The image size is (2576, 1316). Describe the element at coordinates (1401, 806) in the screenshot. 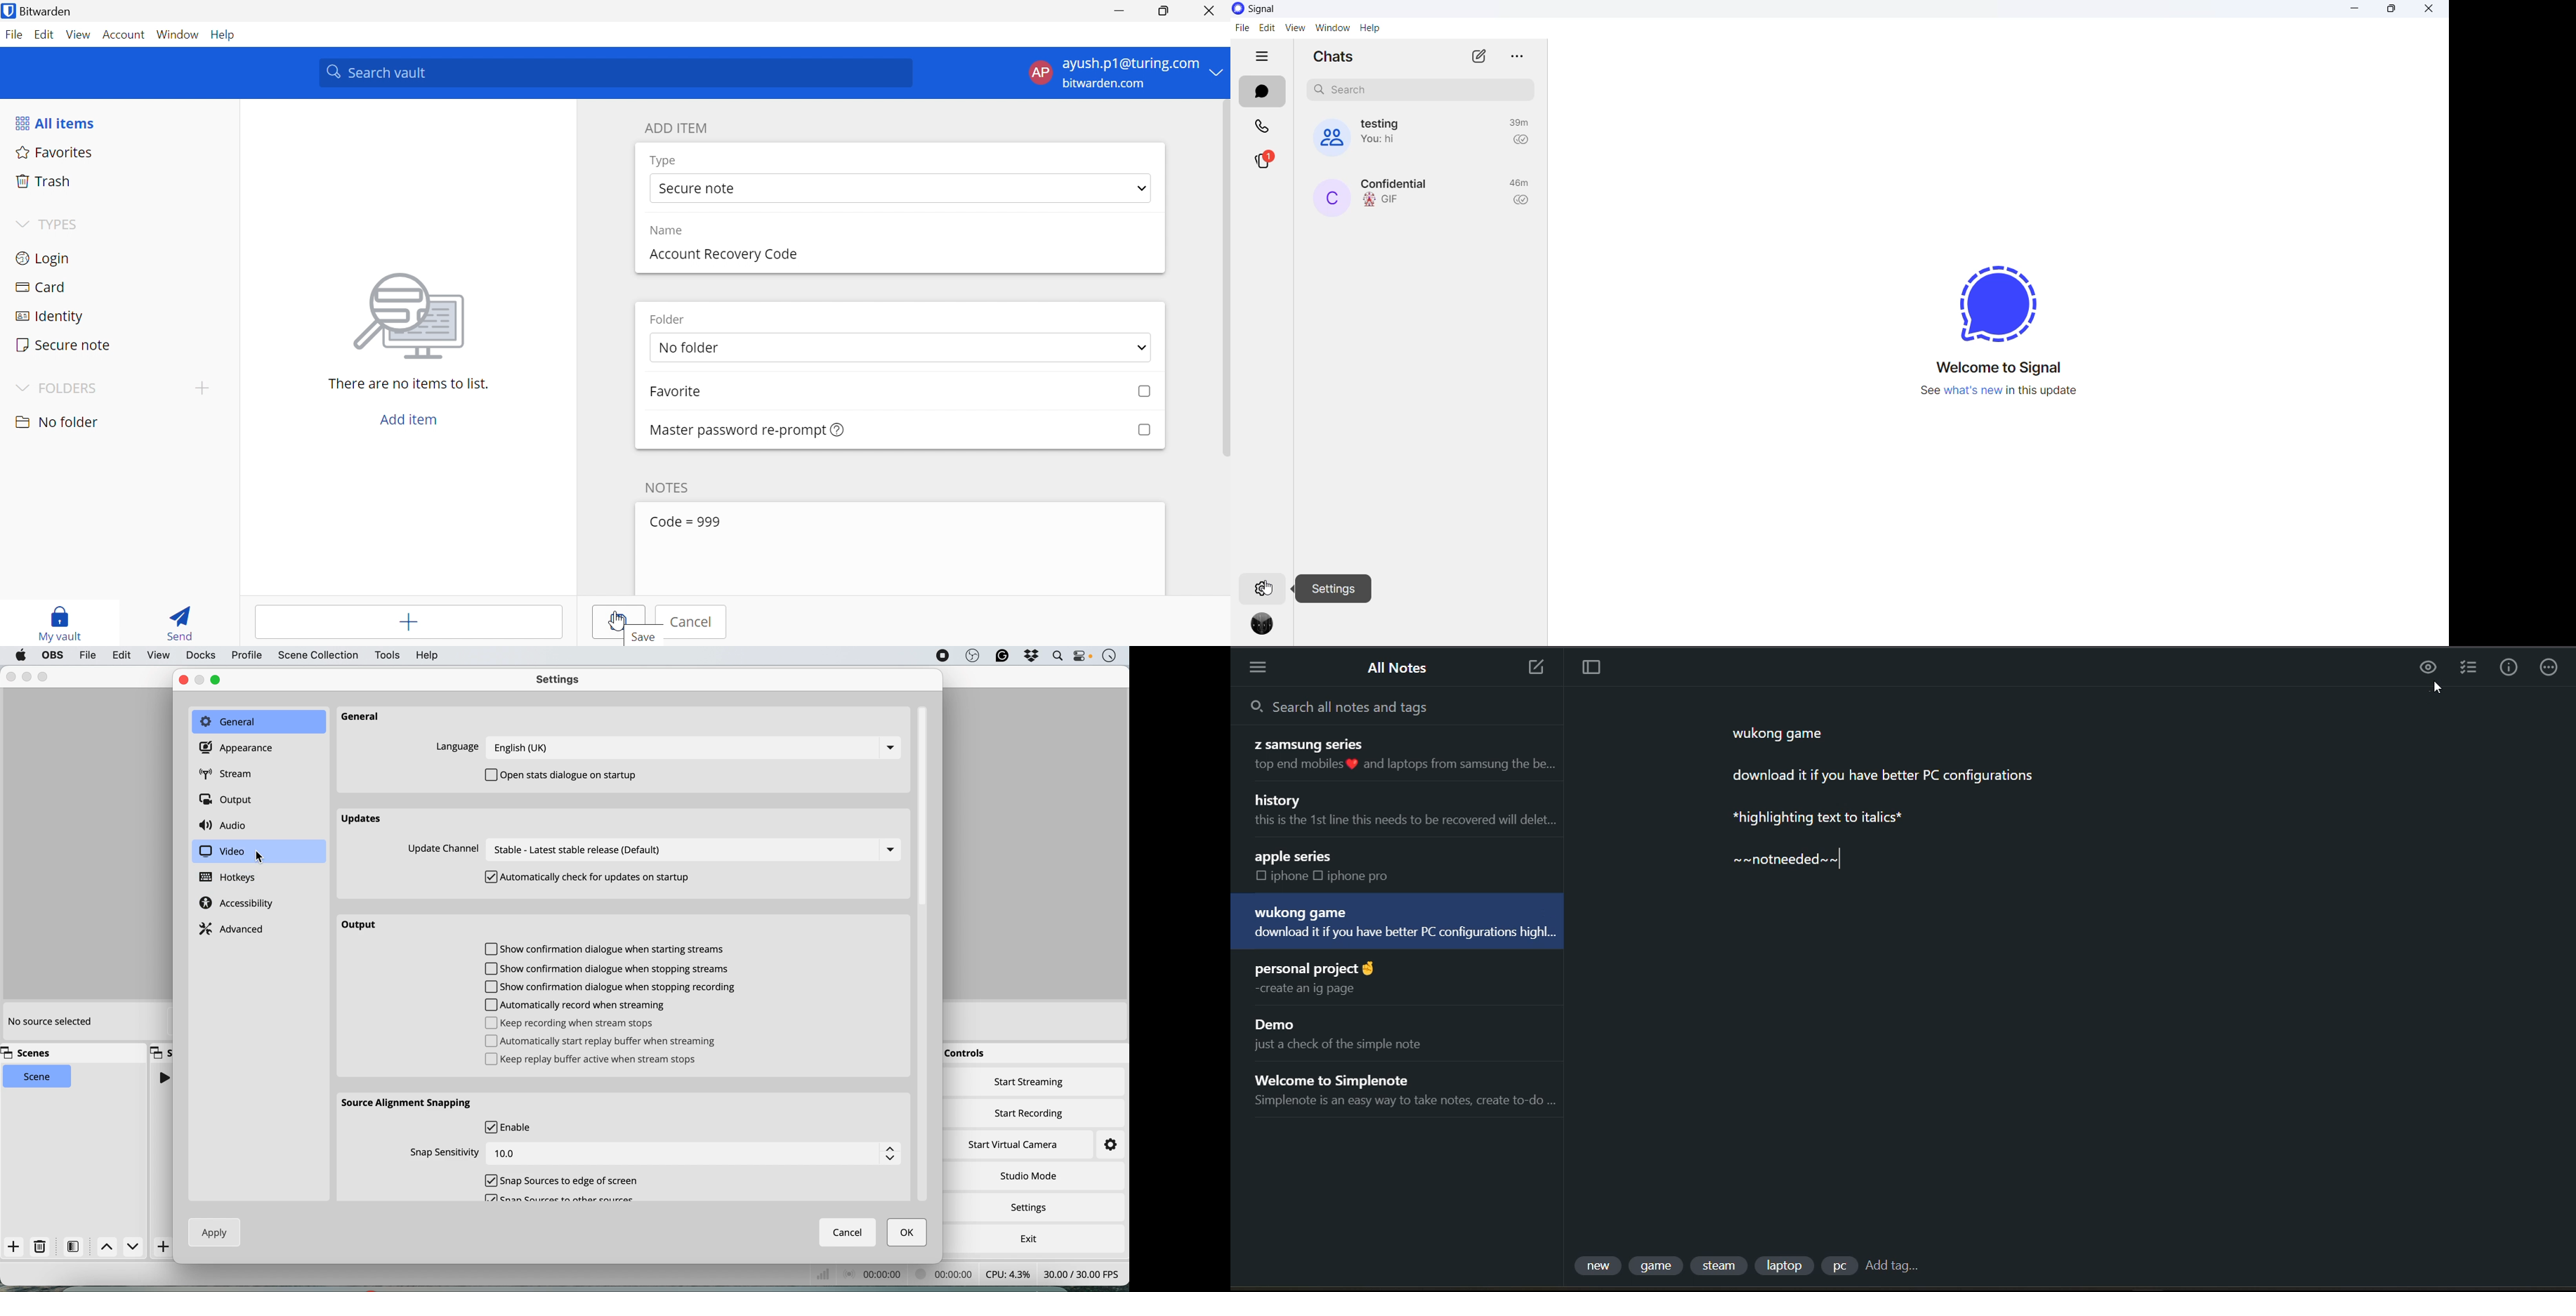

I see `note title and preview` at that location.